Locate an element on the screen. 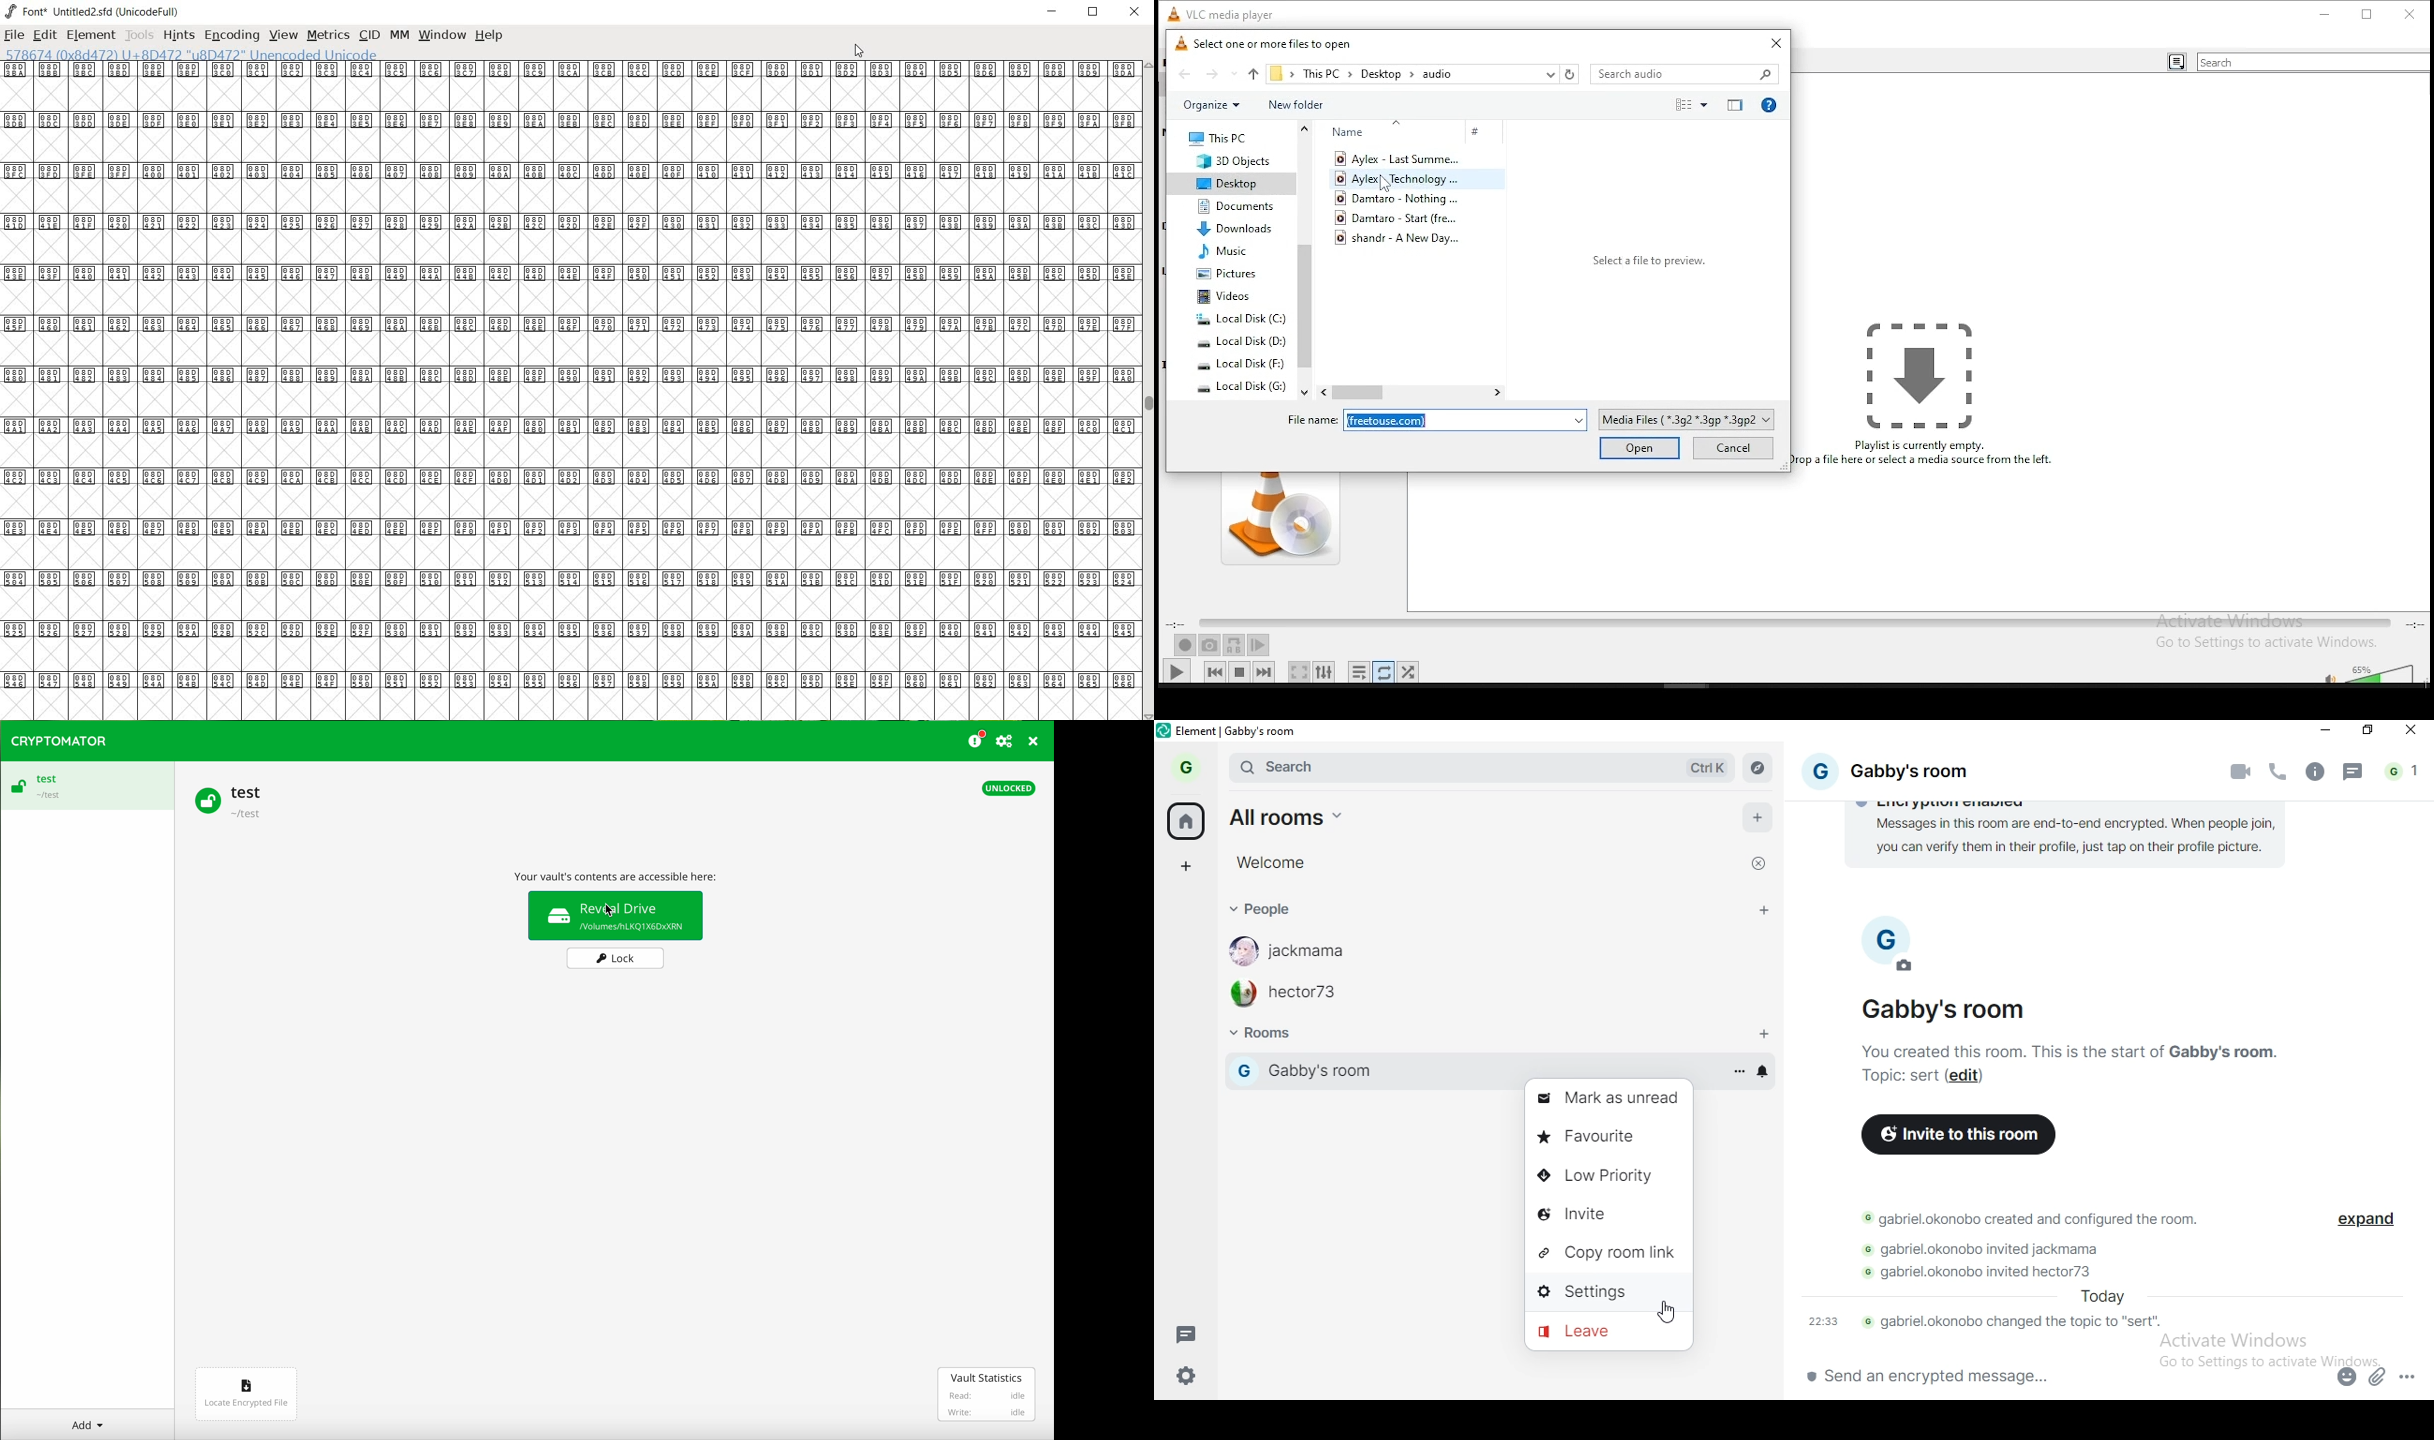  videos is located at coordinates (1226, 297).